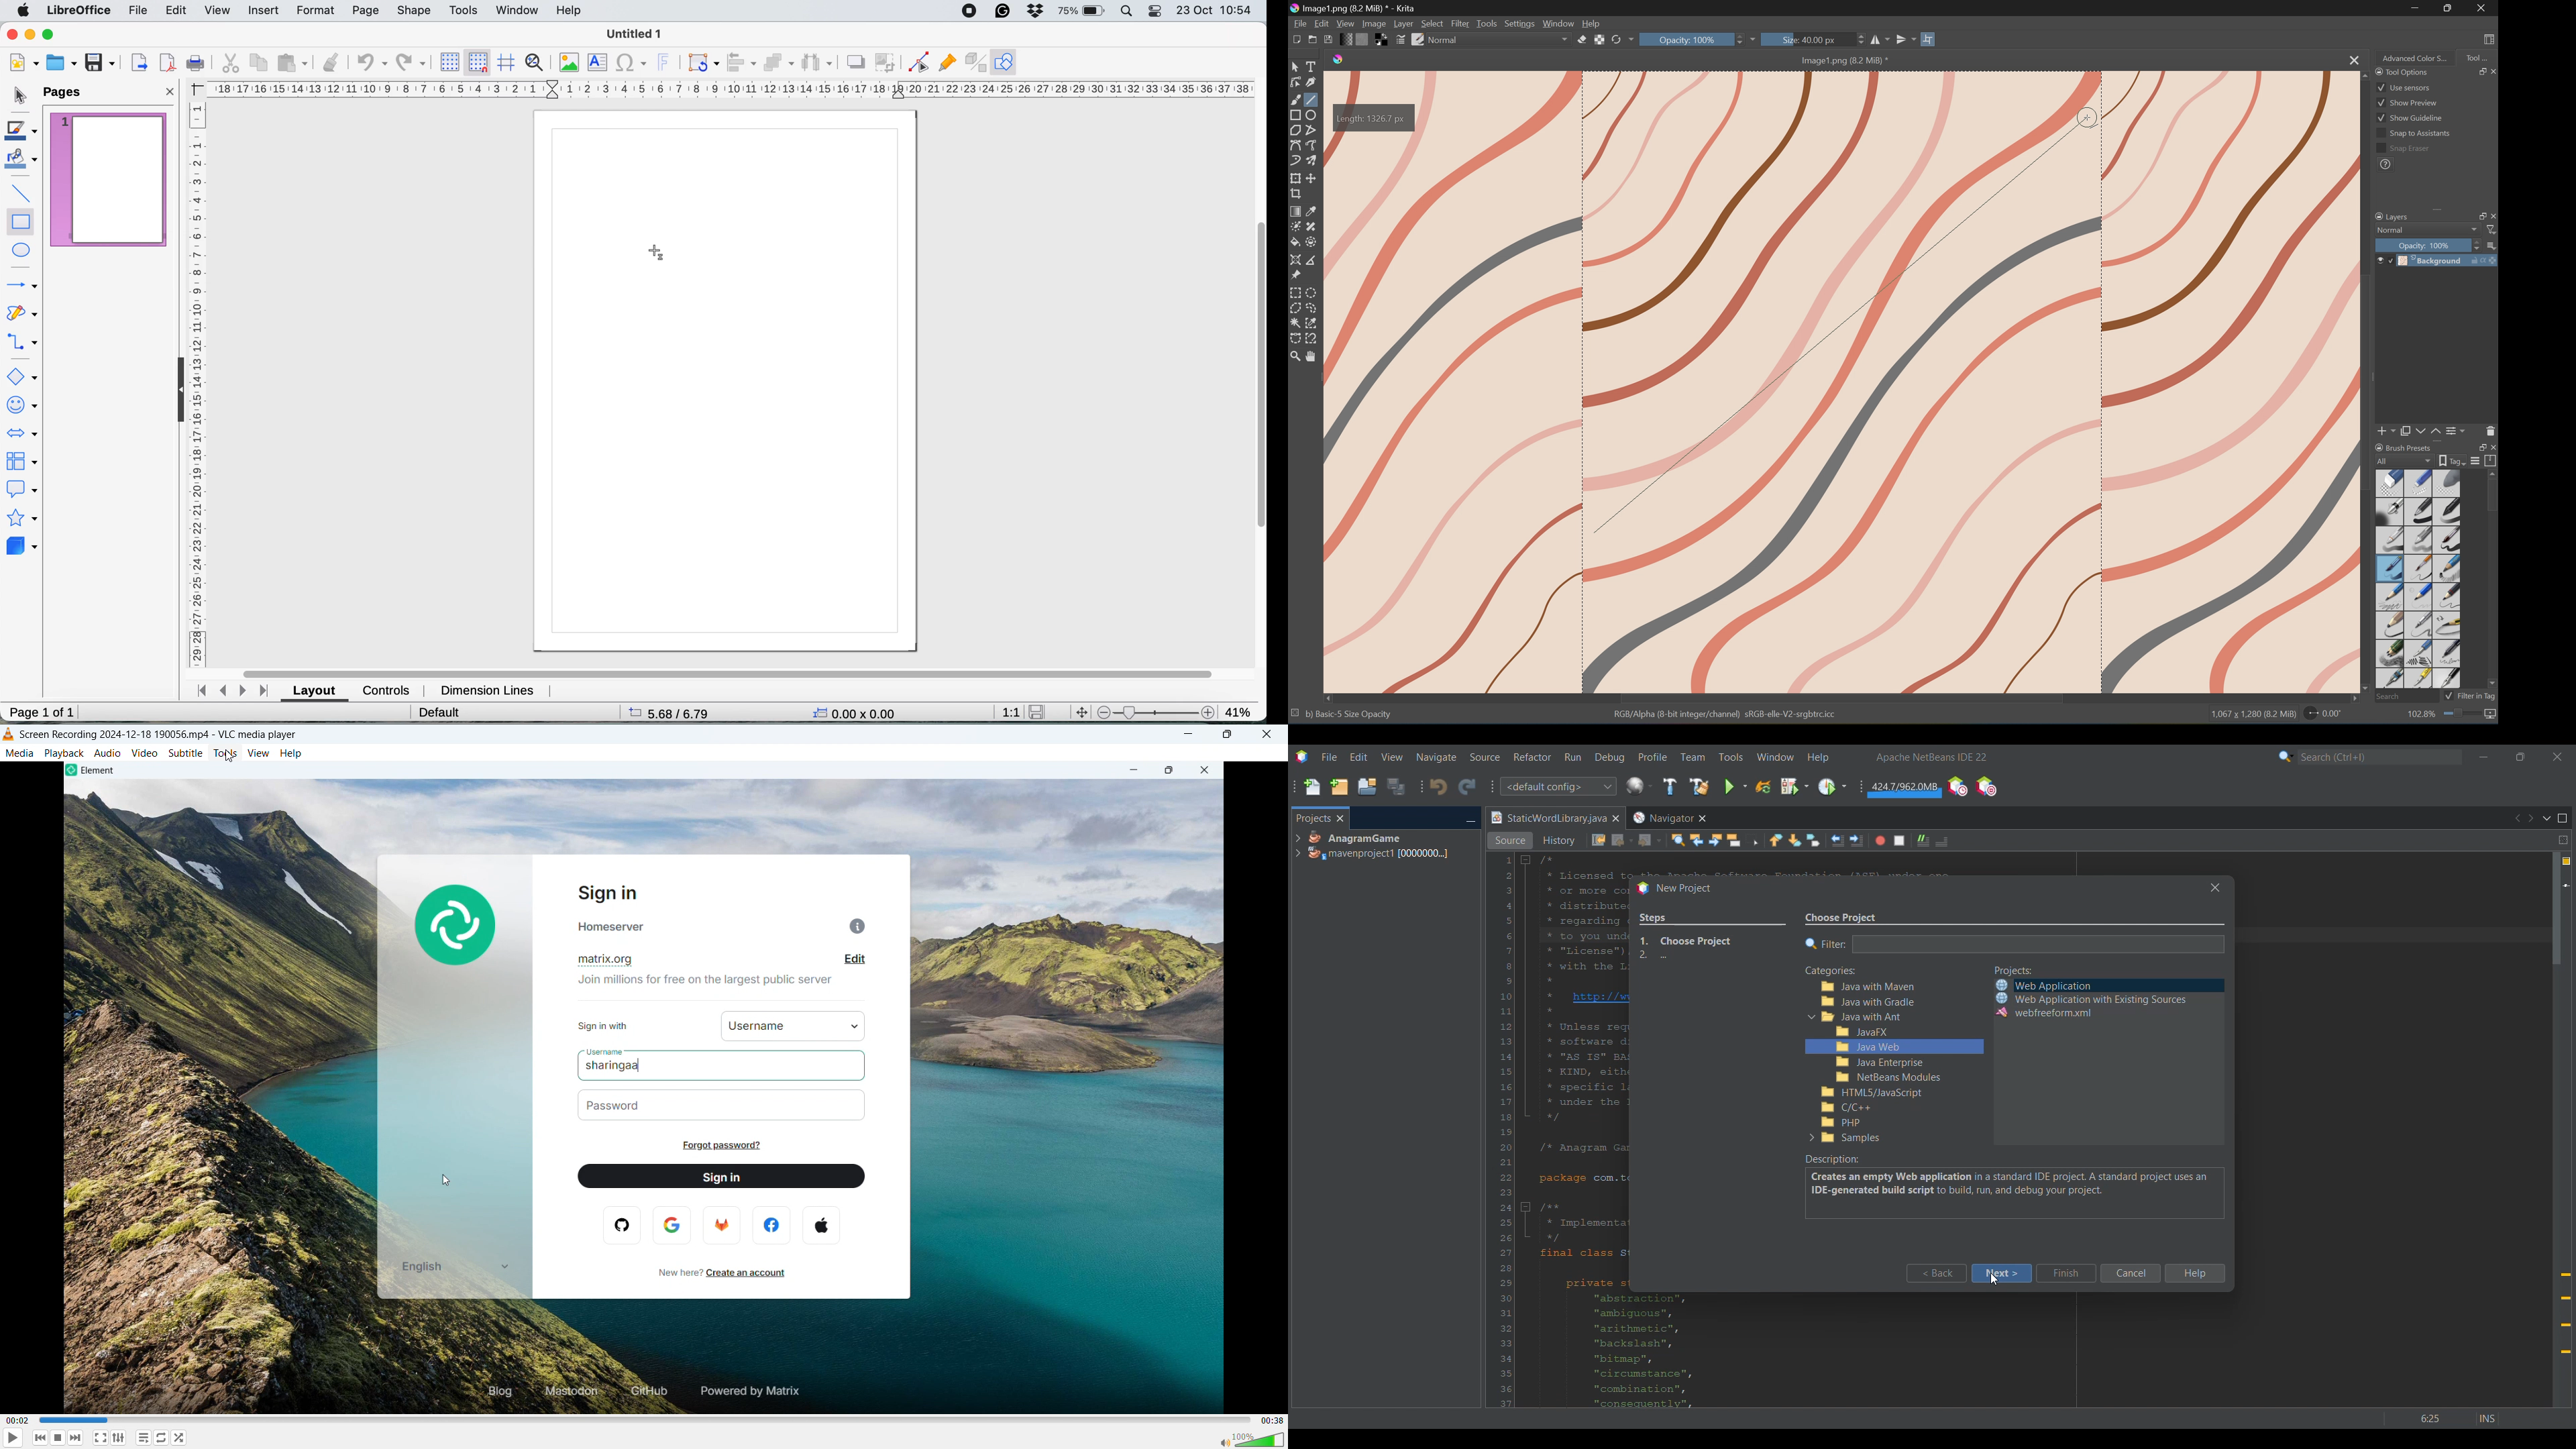 The width and height of the screenshot is (2576, 1456). Describe the element at coordinates (1312, 66) in the screenshot. I see `Select Tools` at that location.